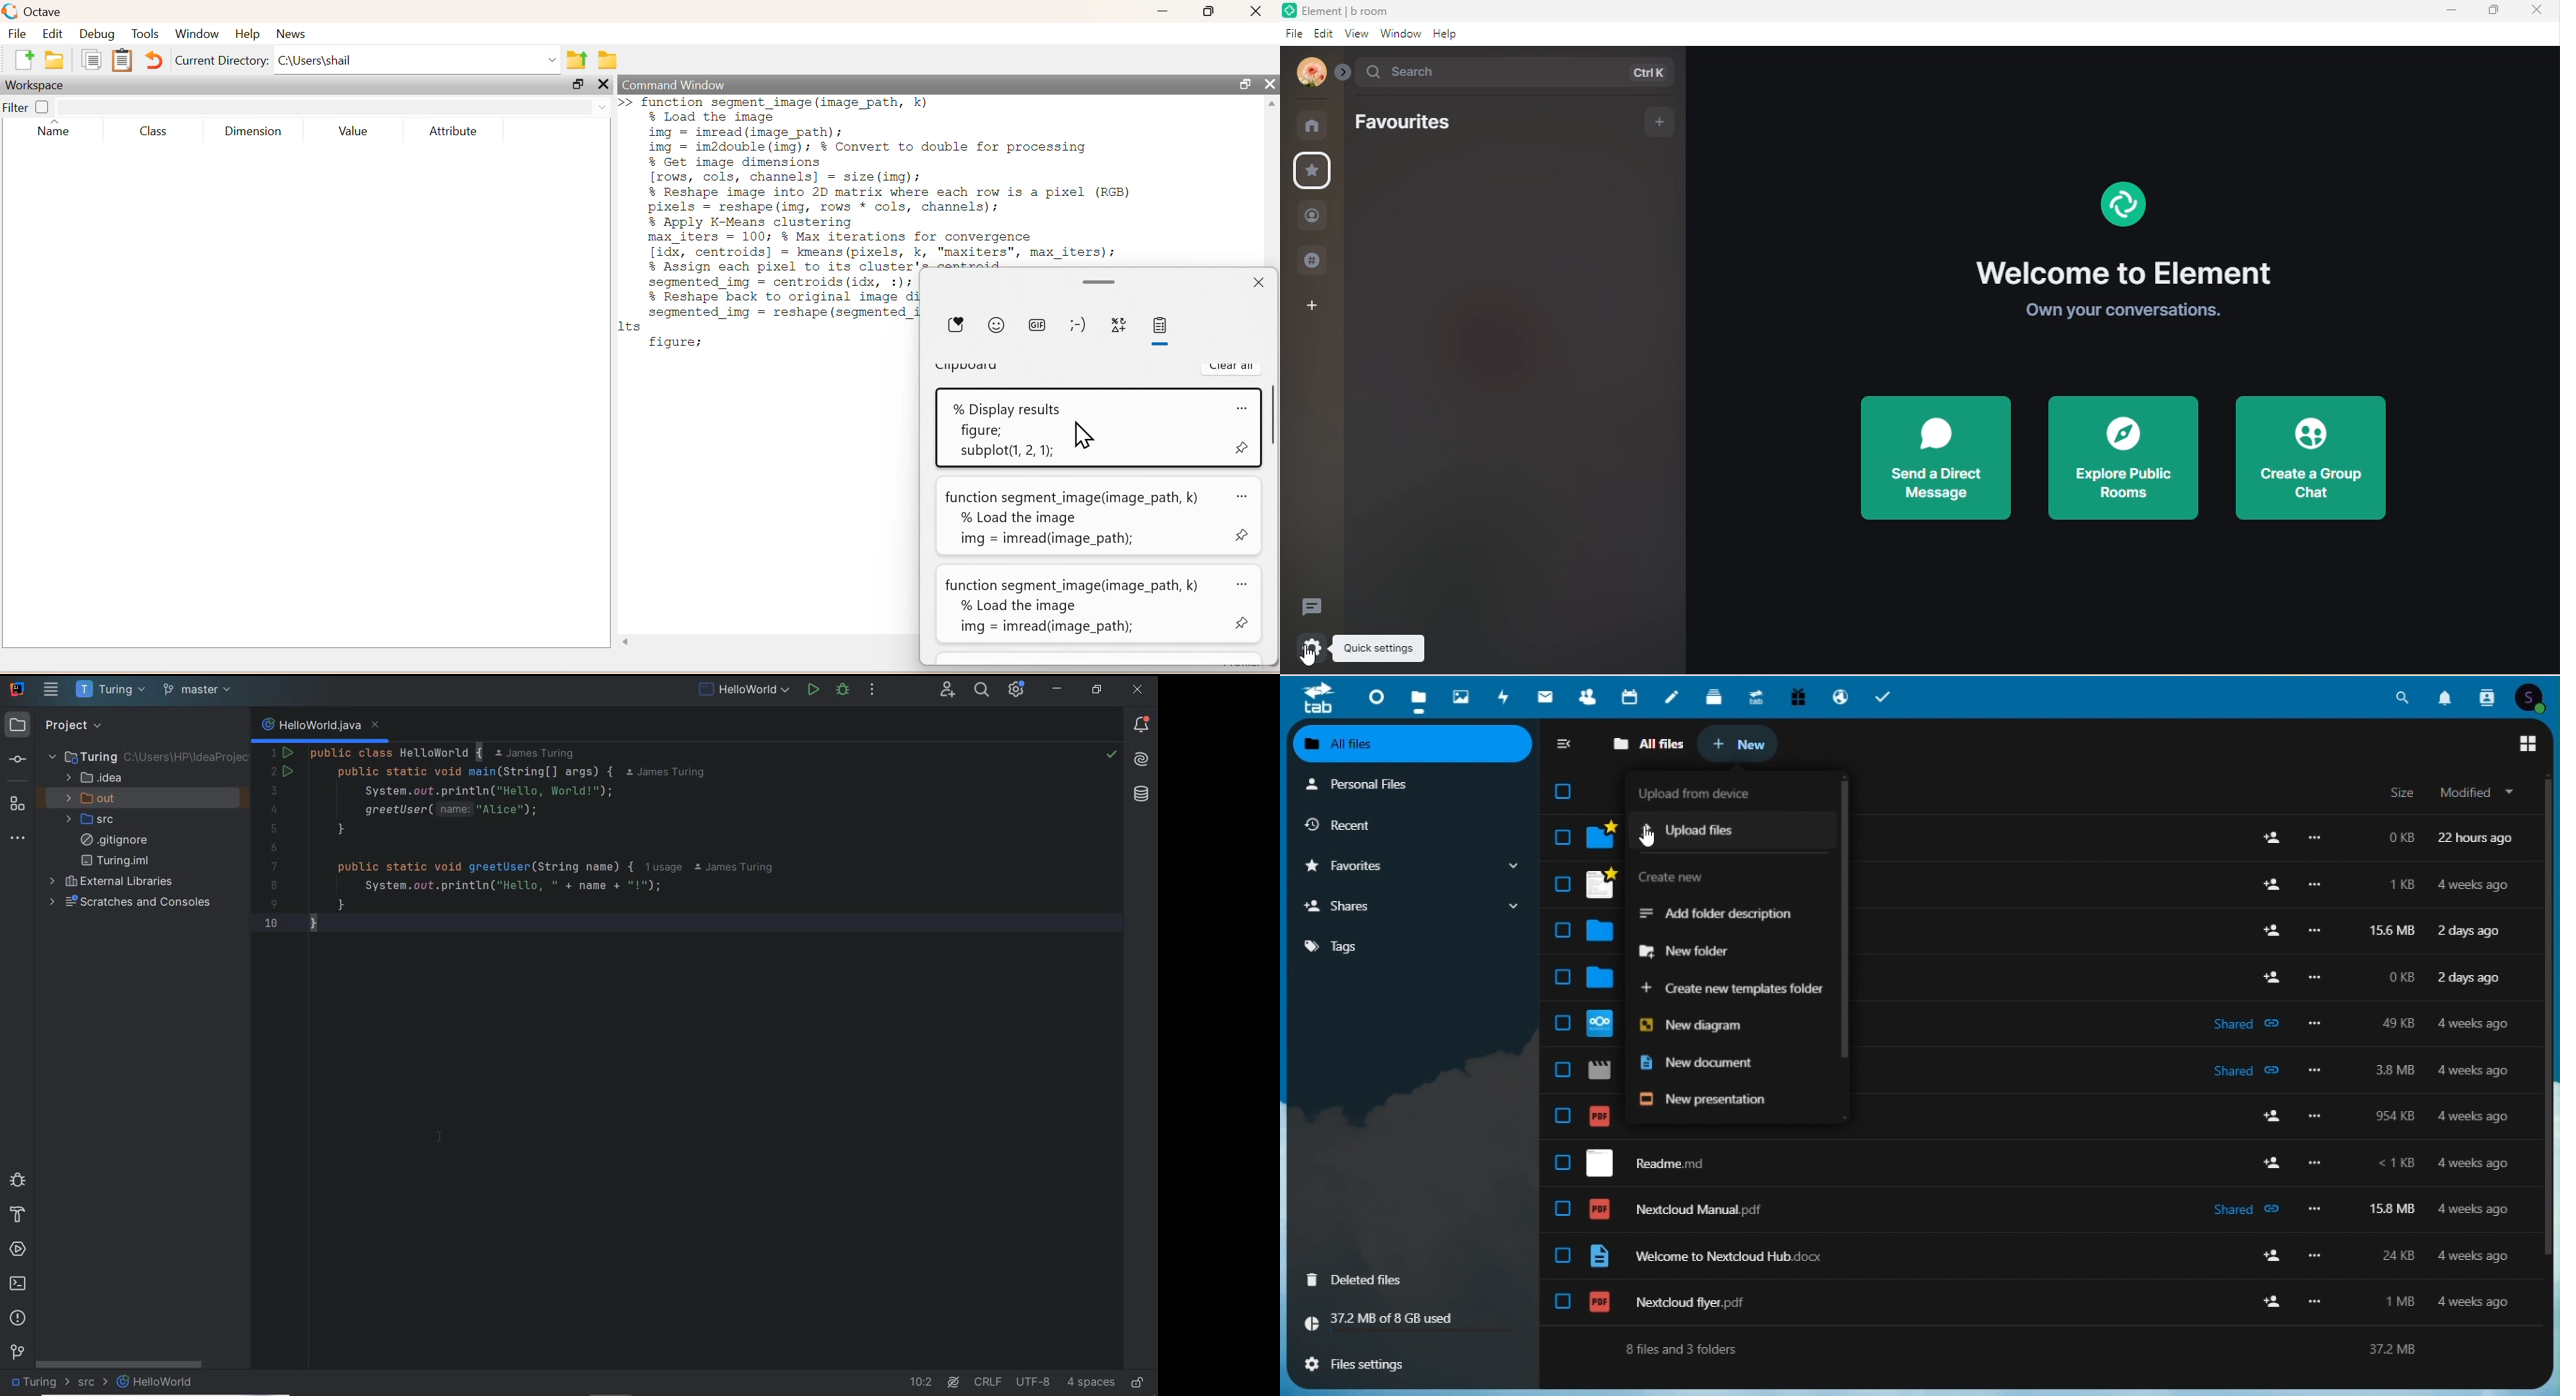  What do you see at coordinates (2316, 1163) in the screenshot?
I see `more options` at bounding box center [2316, 1163].